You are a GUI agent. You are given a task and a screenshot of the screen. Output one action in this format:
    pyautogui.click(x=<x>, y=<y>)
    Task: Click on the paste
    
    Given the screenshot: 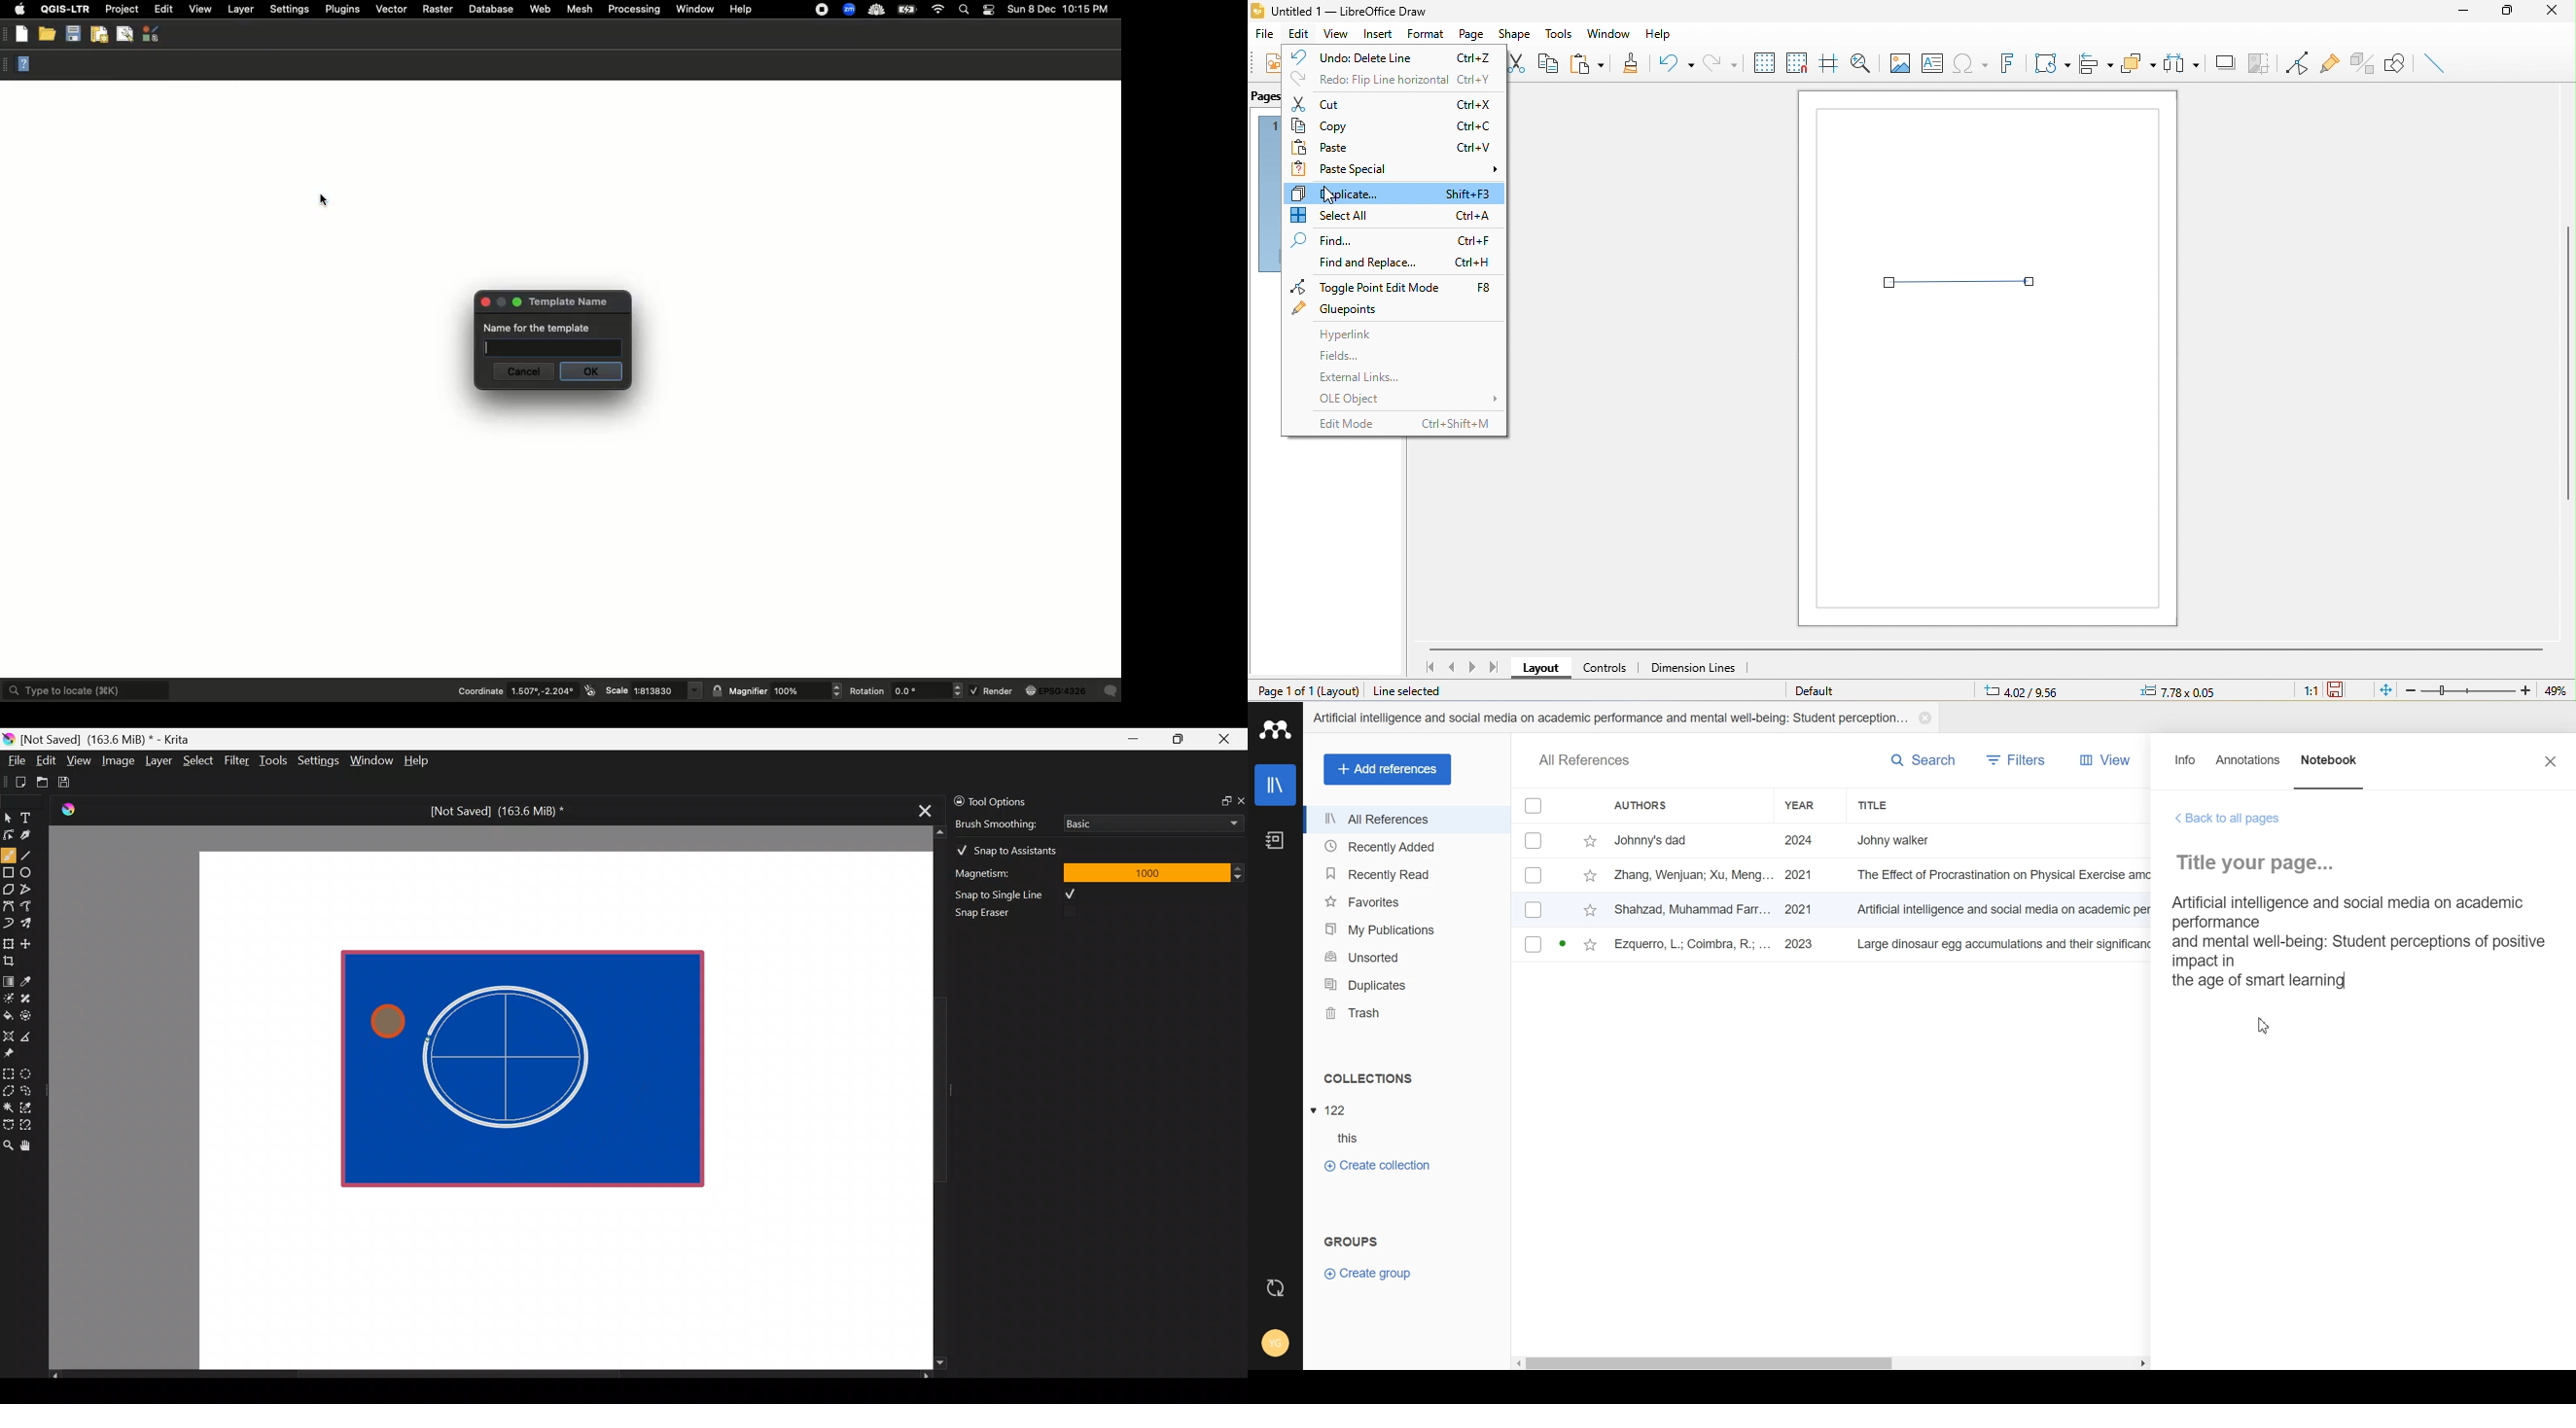 What is the action you would take?
    pyautogui.click(x=1593, y=62)
    